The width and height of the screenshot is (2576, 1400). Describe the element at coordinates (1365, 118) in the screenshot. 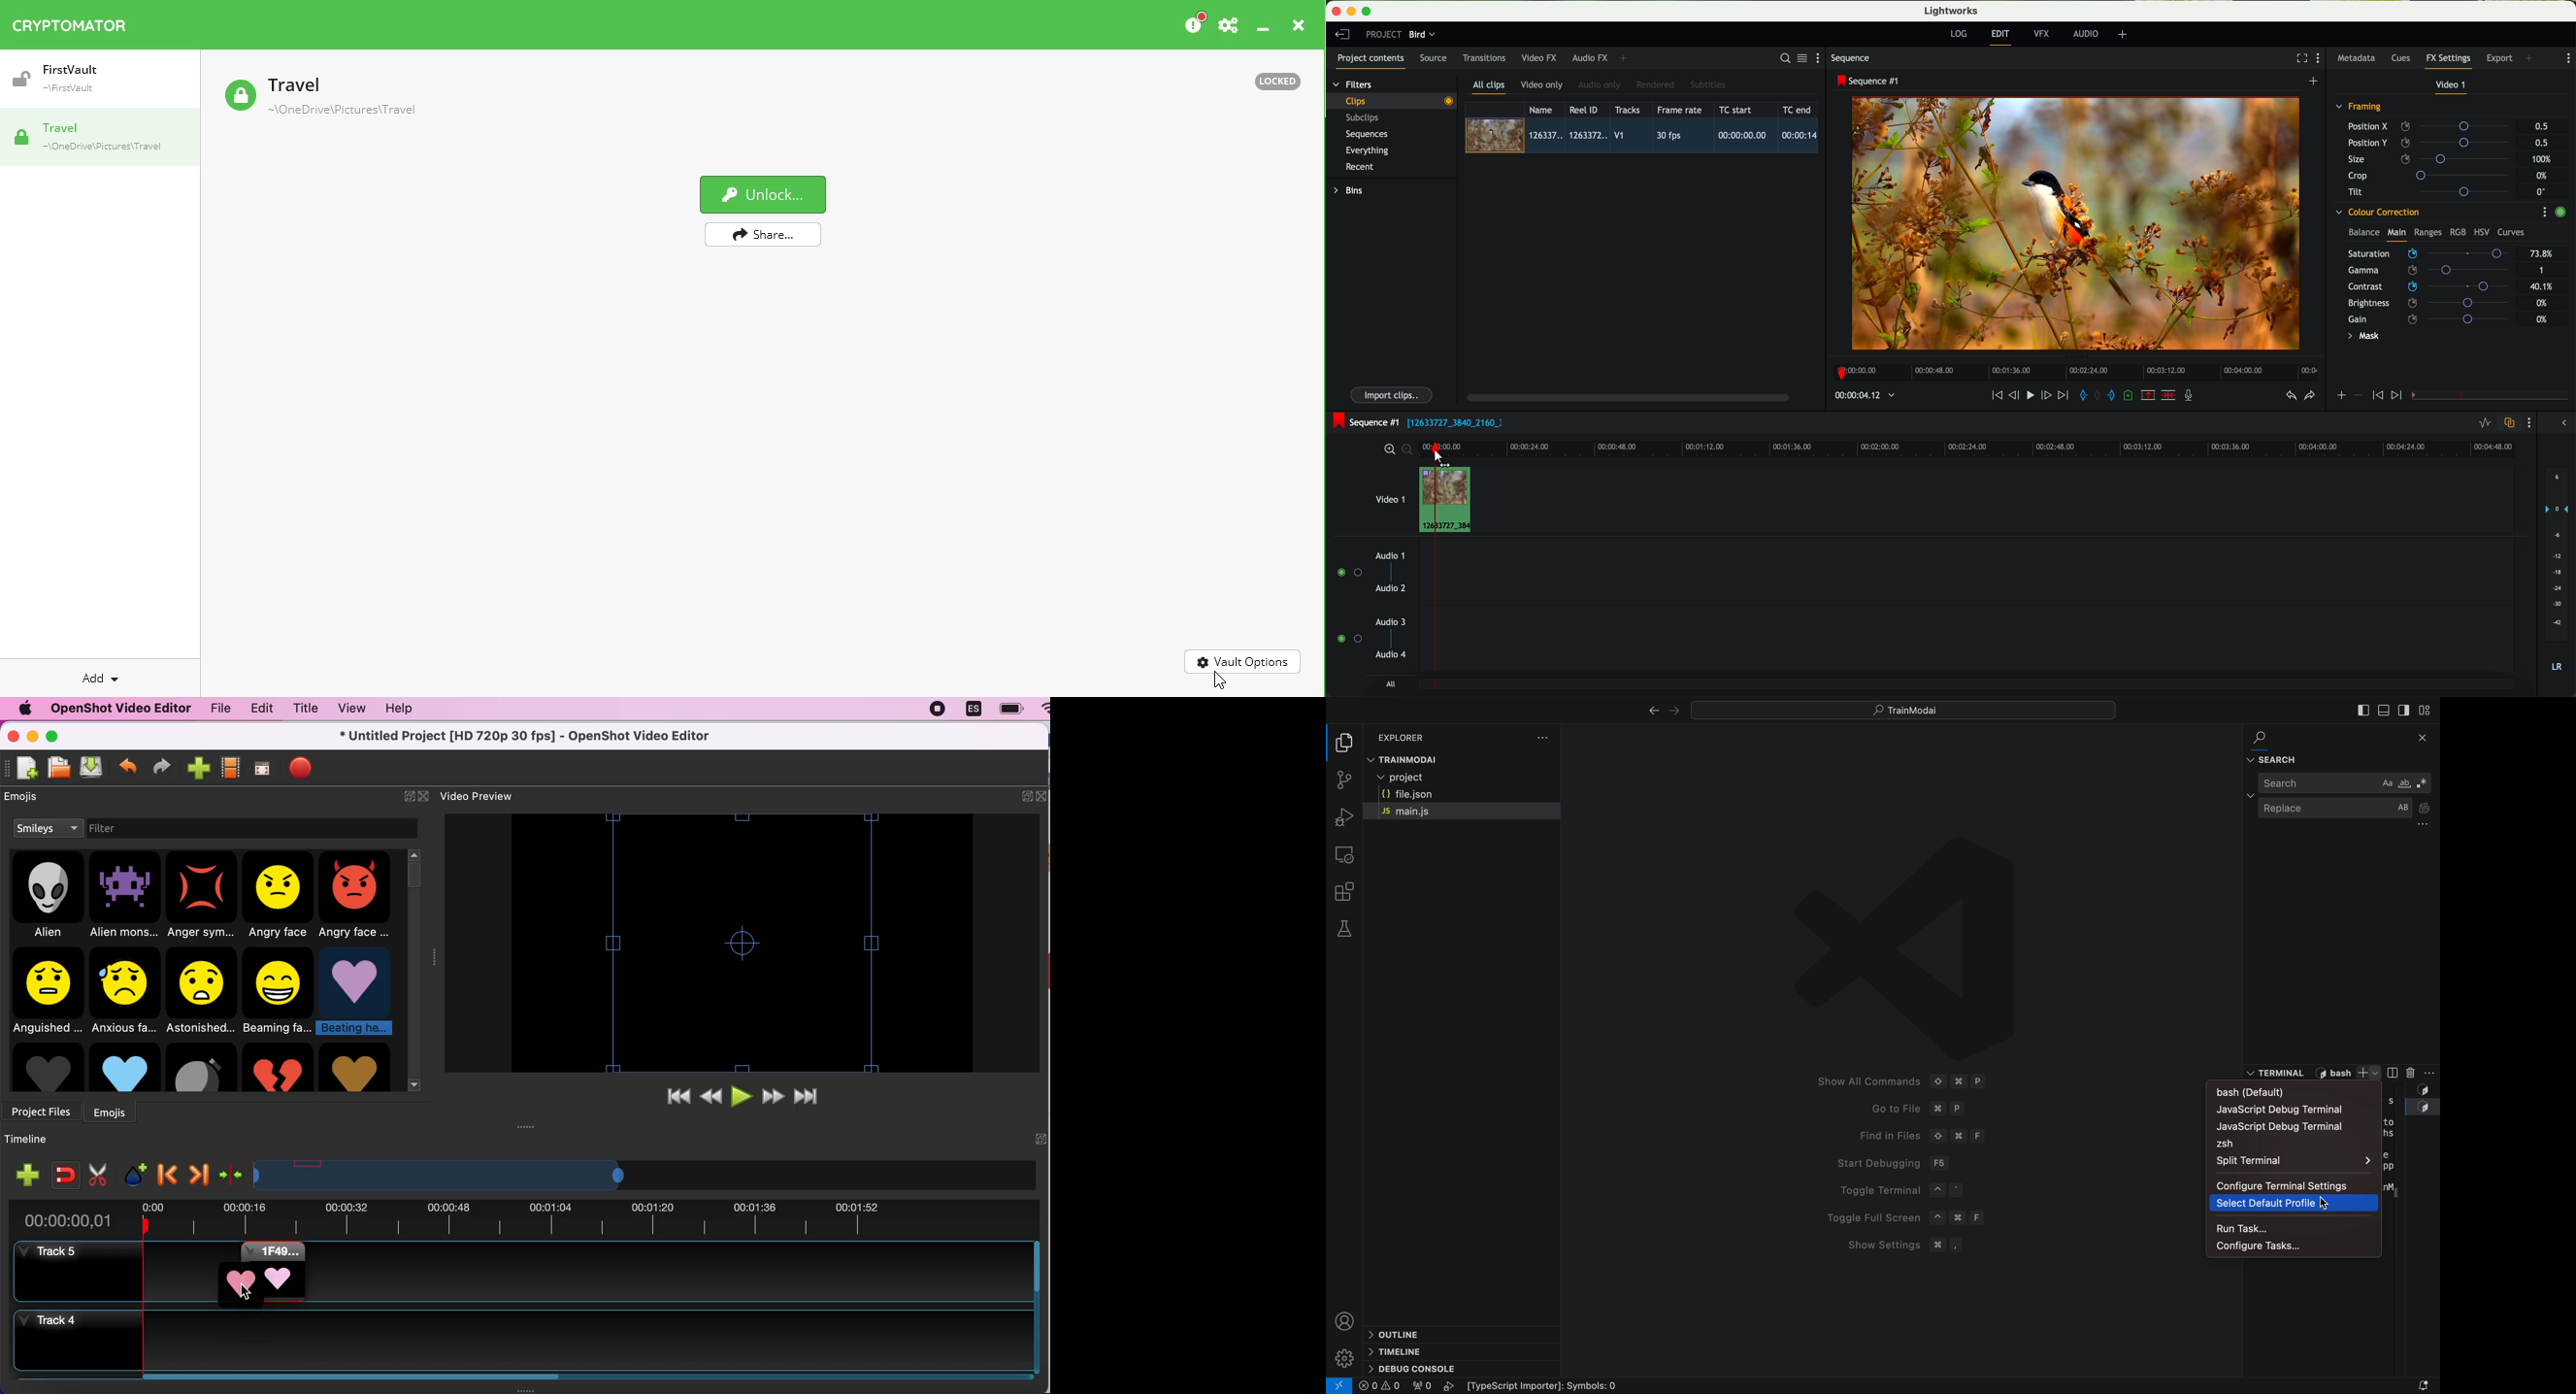

I see `subclips` at that location.